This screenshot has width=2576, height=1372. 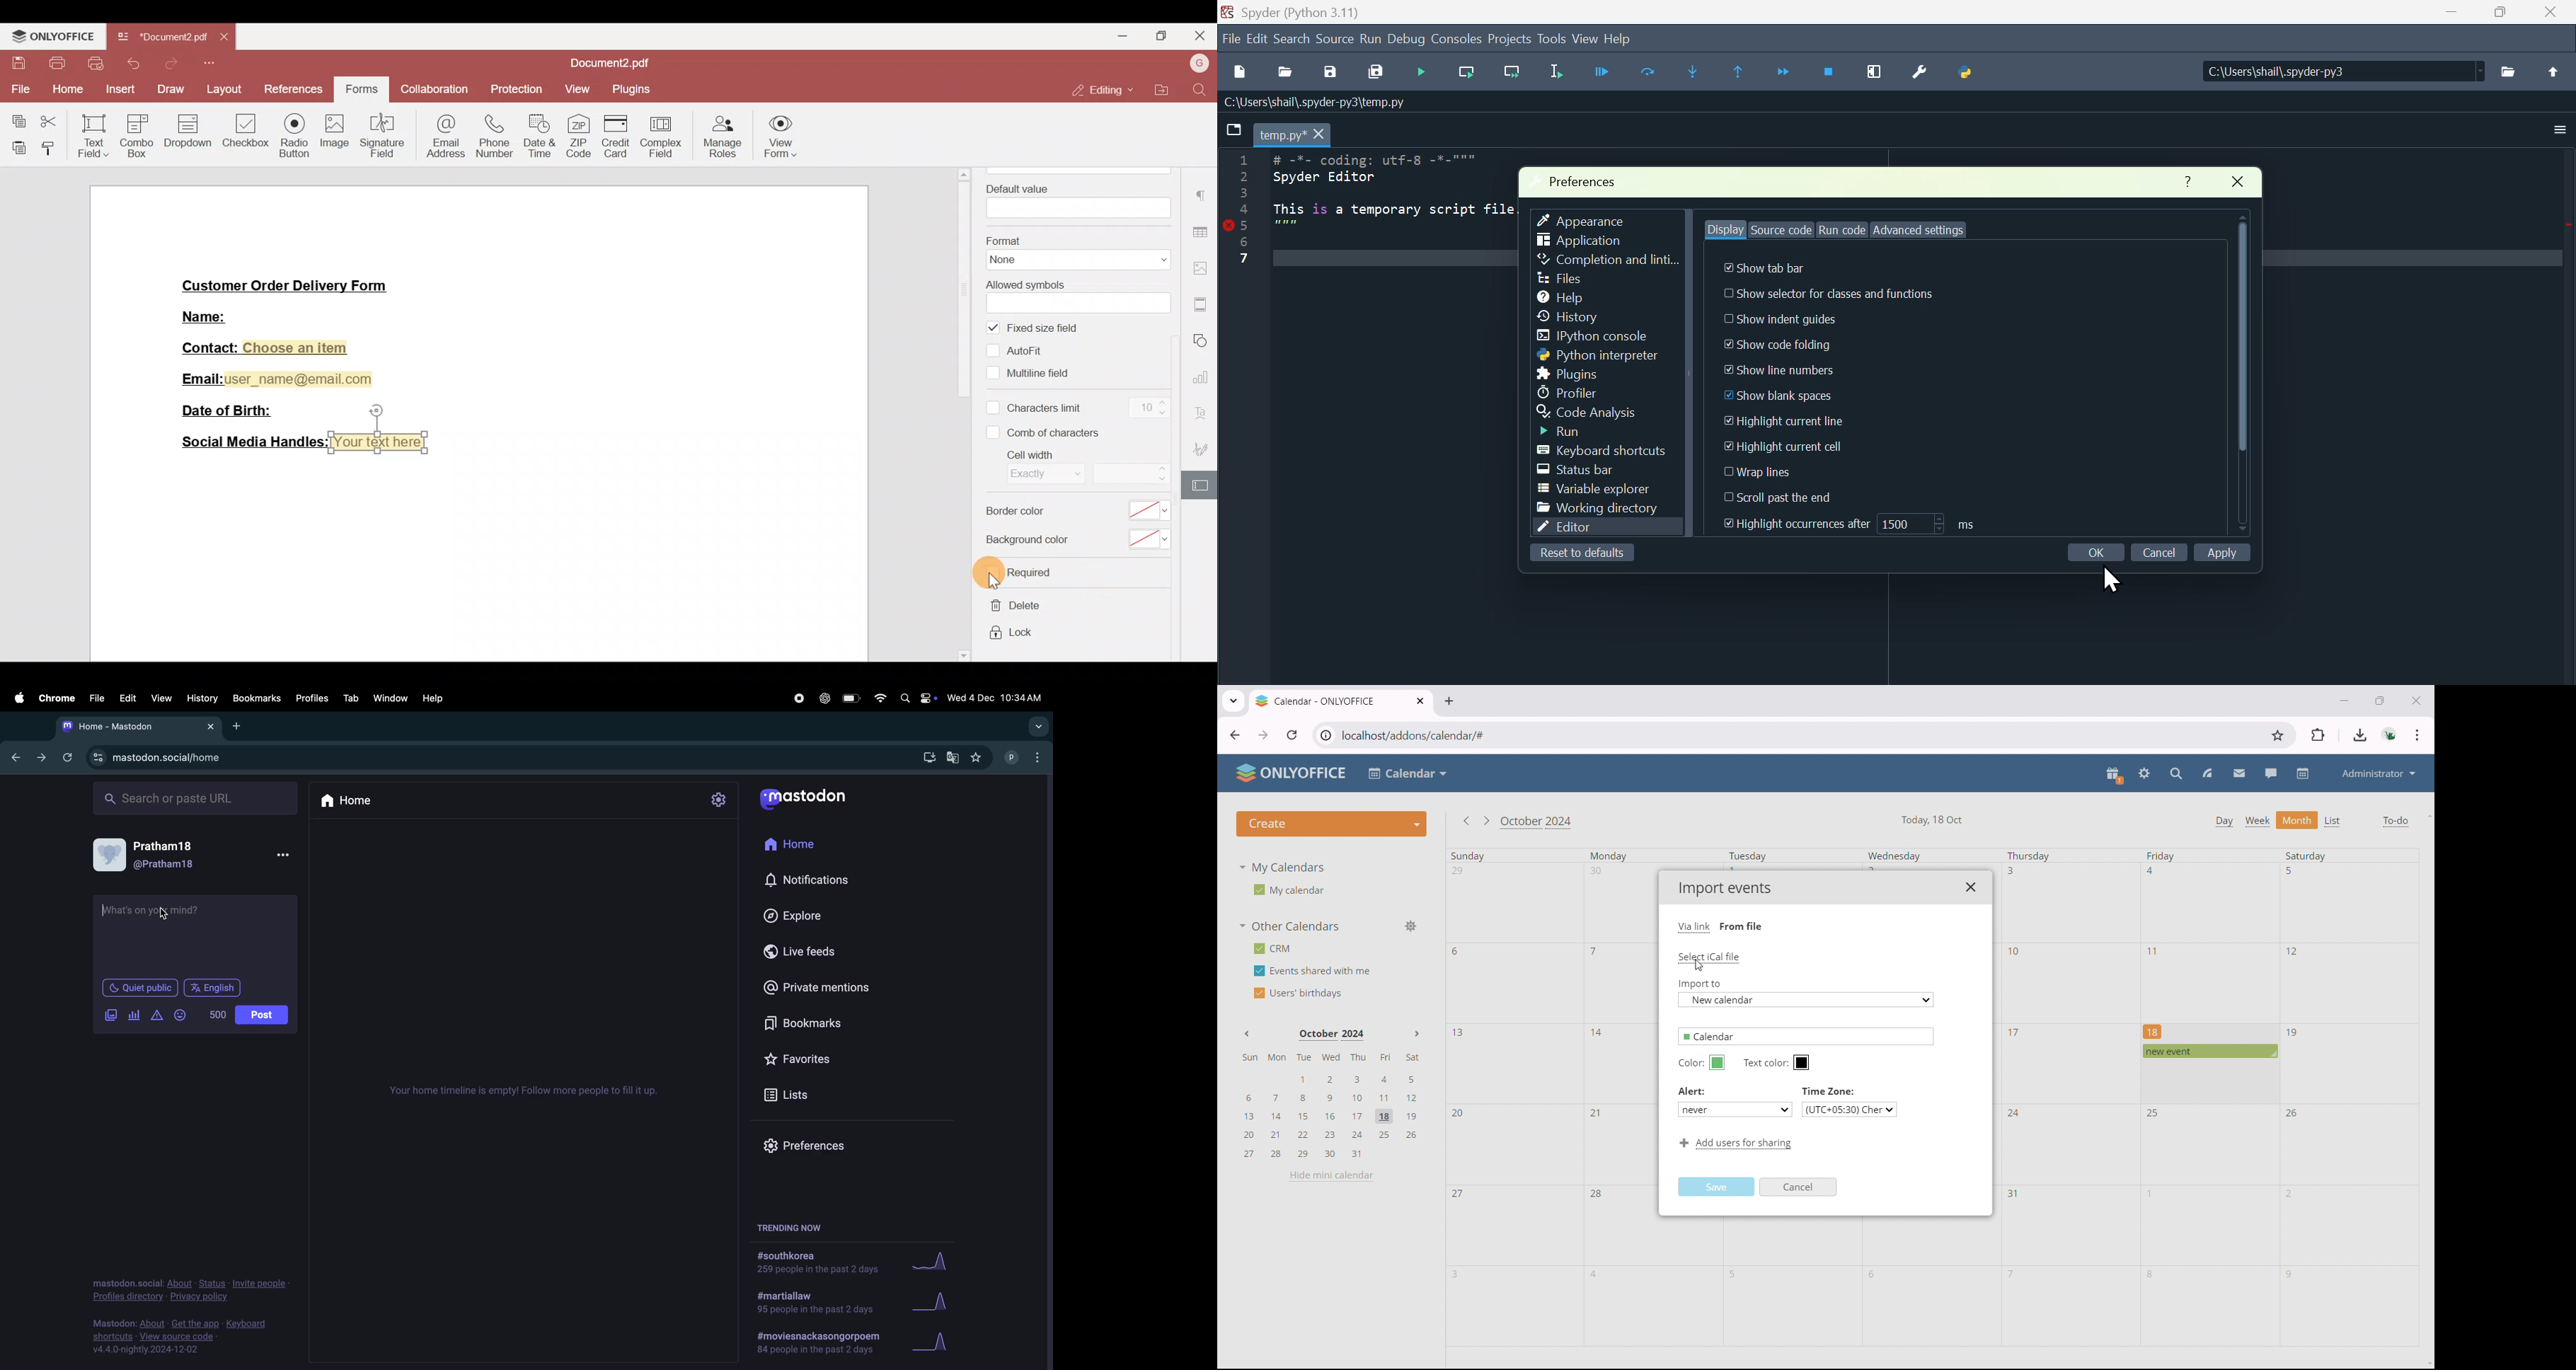 I want to click on Maximise current window, so click(x=1874, y=70).